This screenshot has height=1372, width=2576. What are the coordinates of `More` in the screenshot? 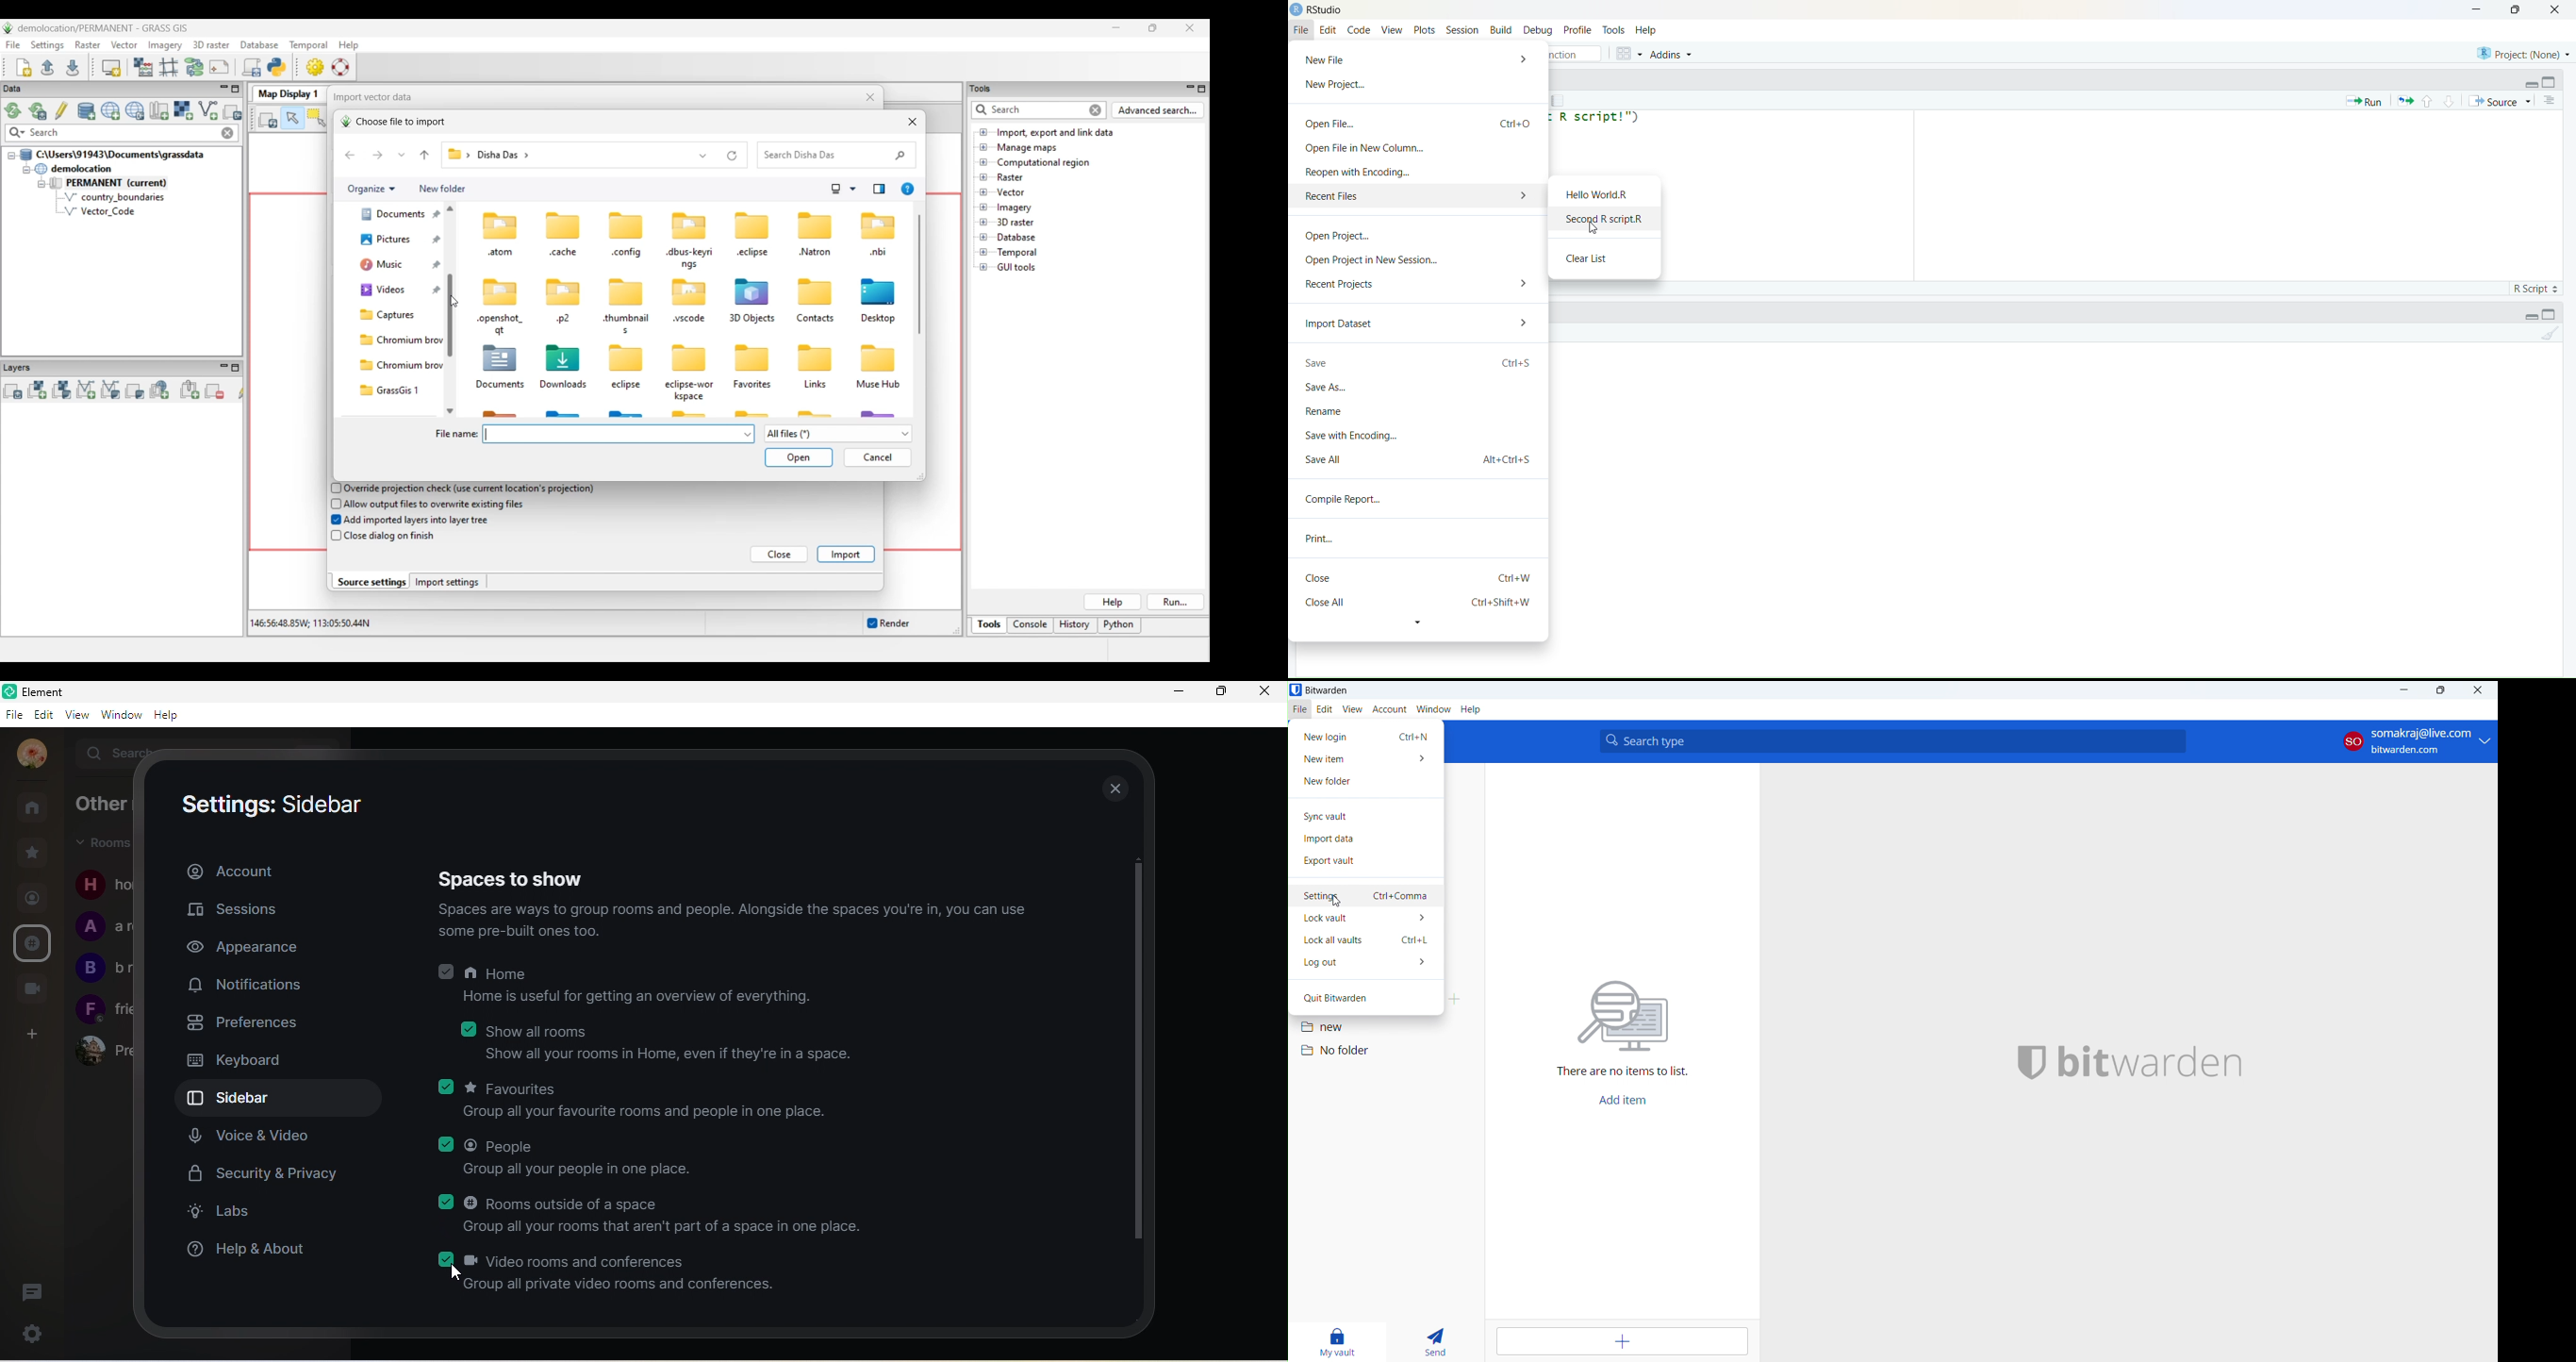 It's located at (1525, 58).